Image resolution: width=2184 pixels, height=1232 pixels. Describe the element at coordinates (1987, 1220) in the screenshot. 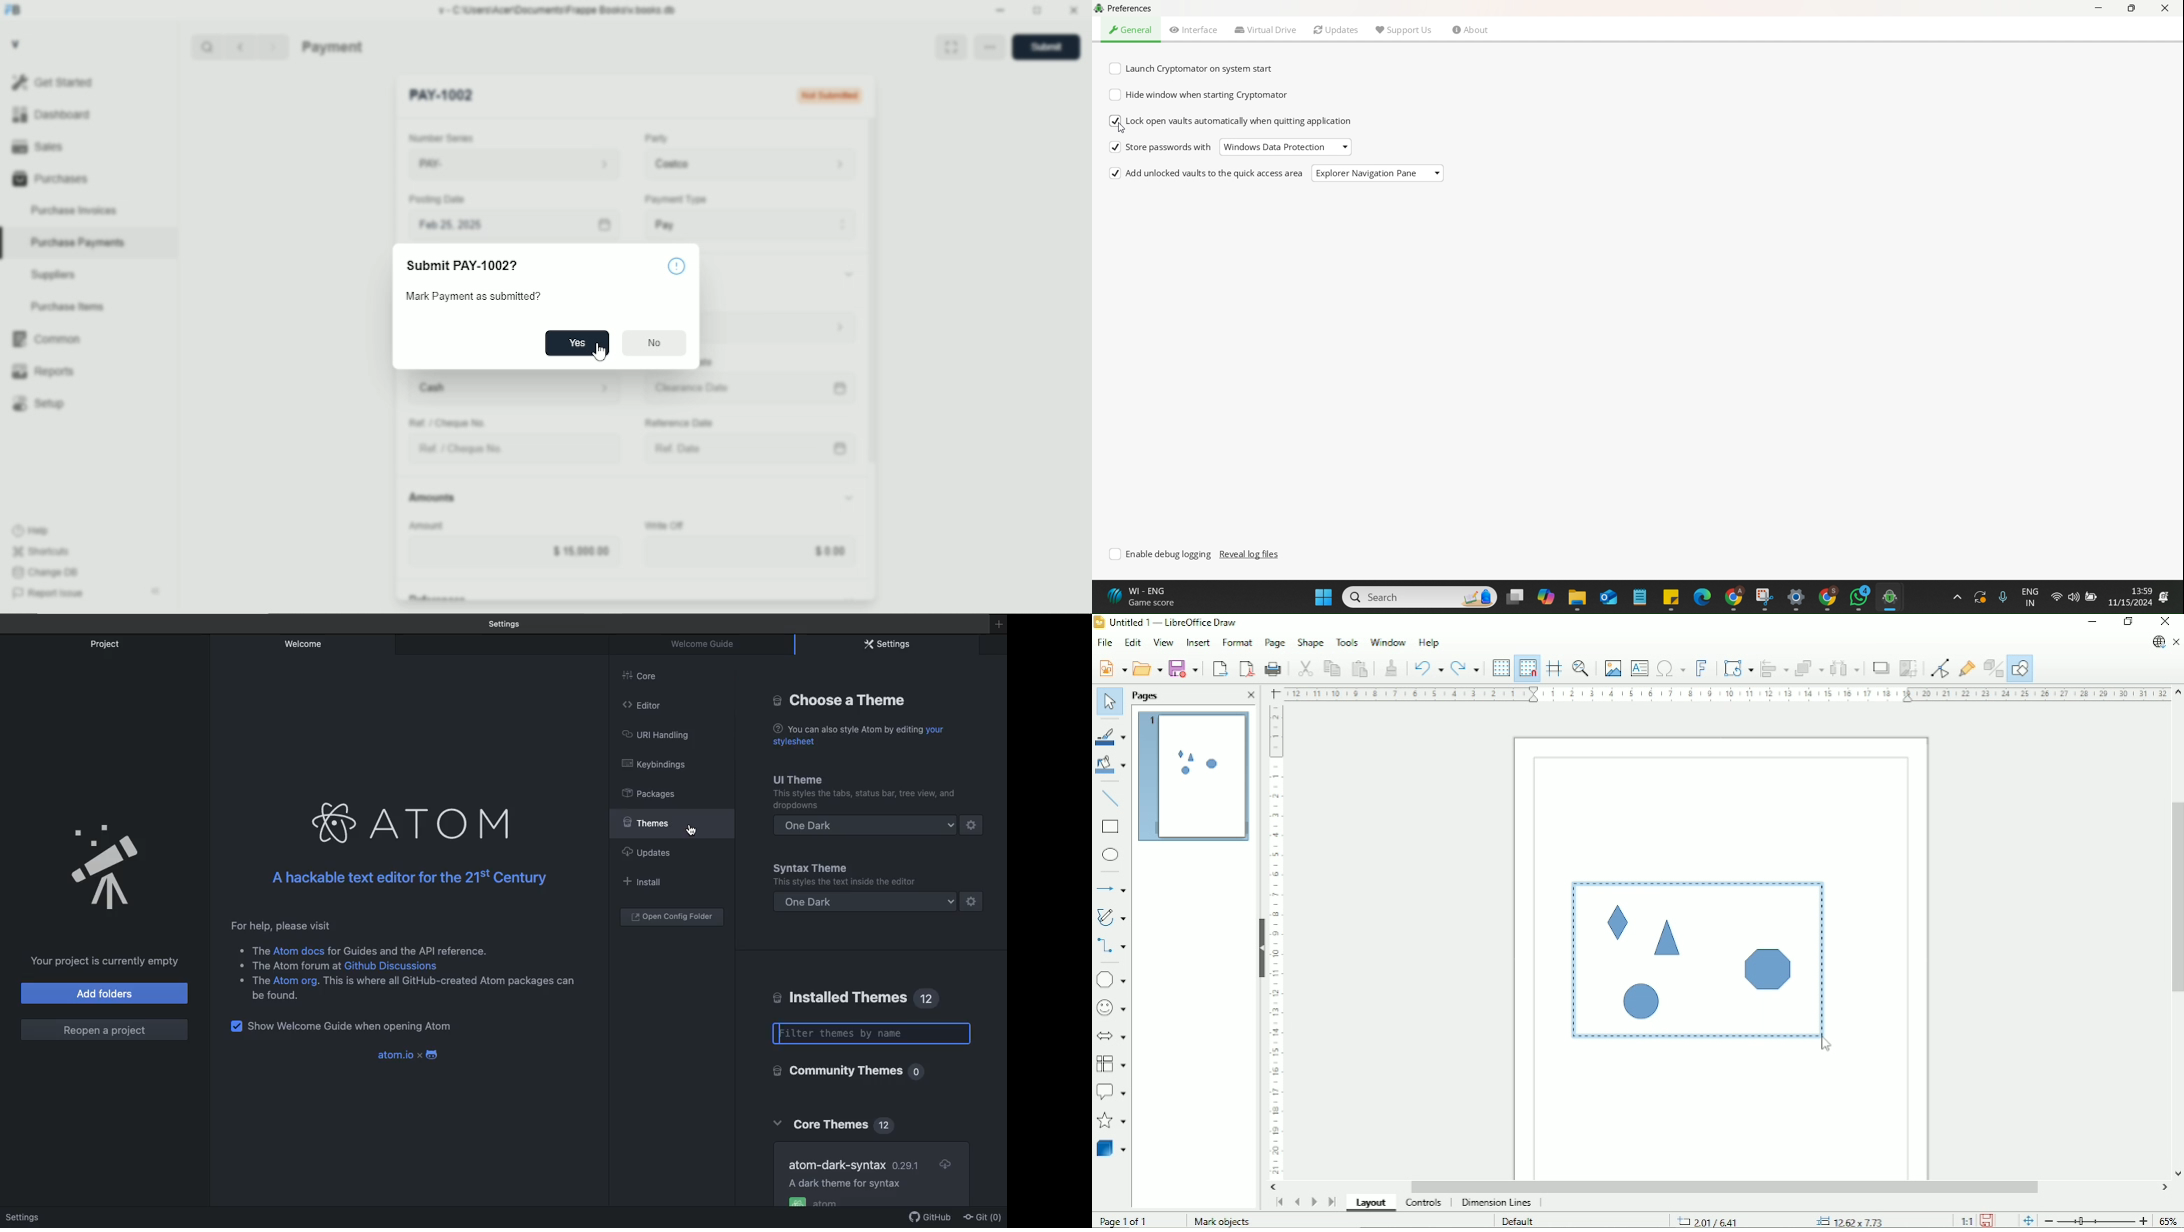

I see `Save` at that location.